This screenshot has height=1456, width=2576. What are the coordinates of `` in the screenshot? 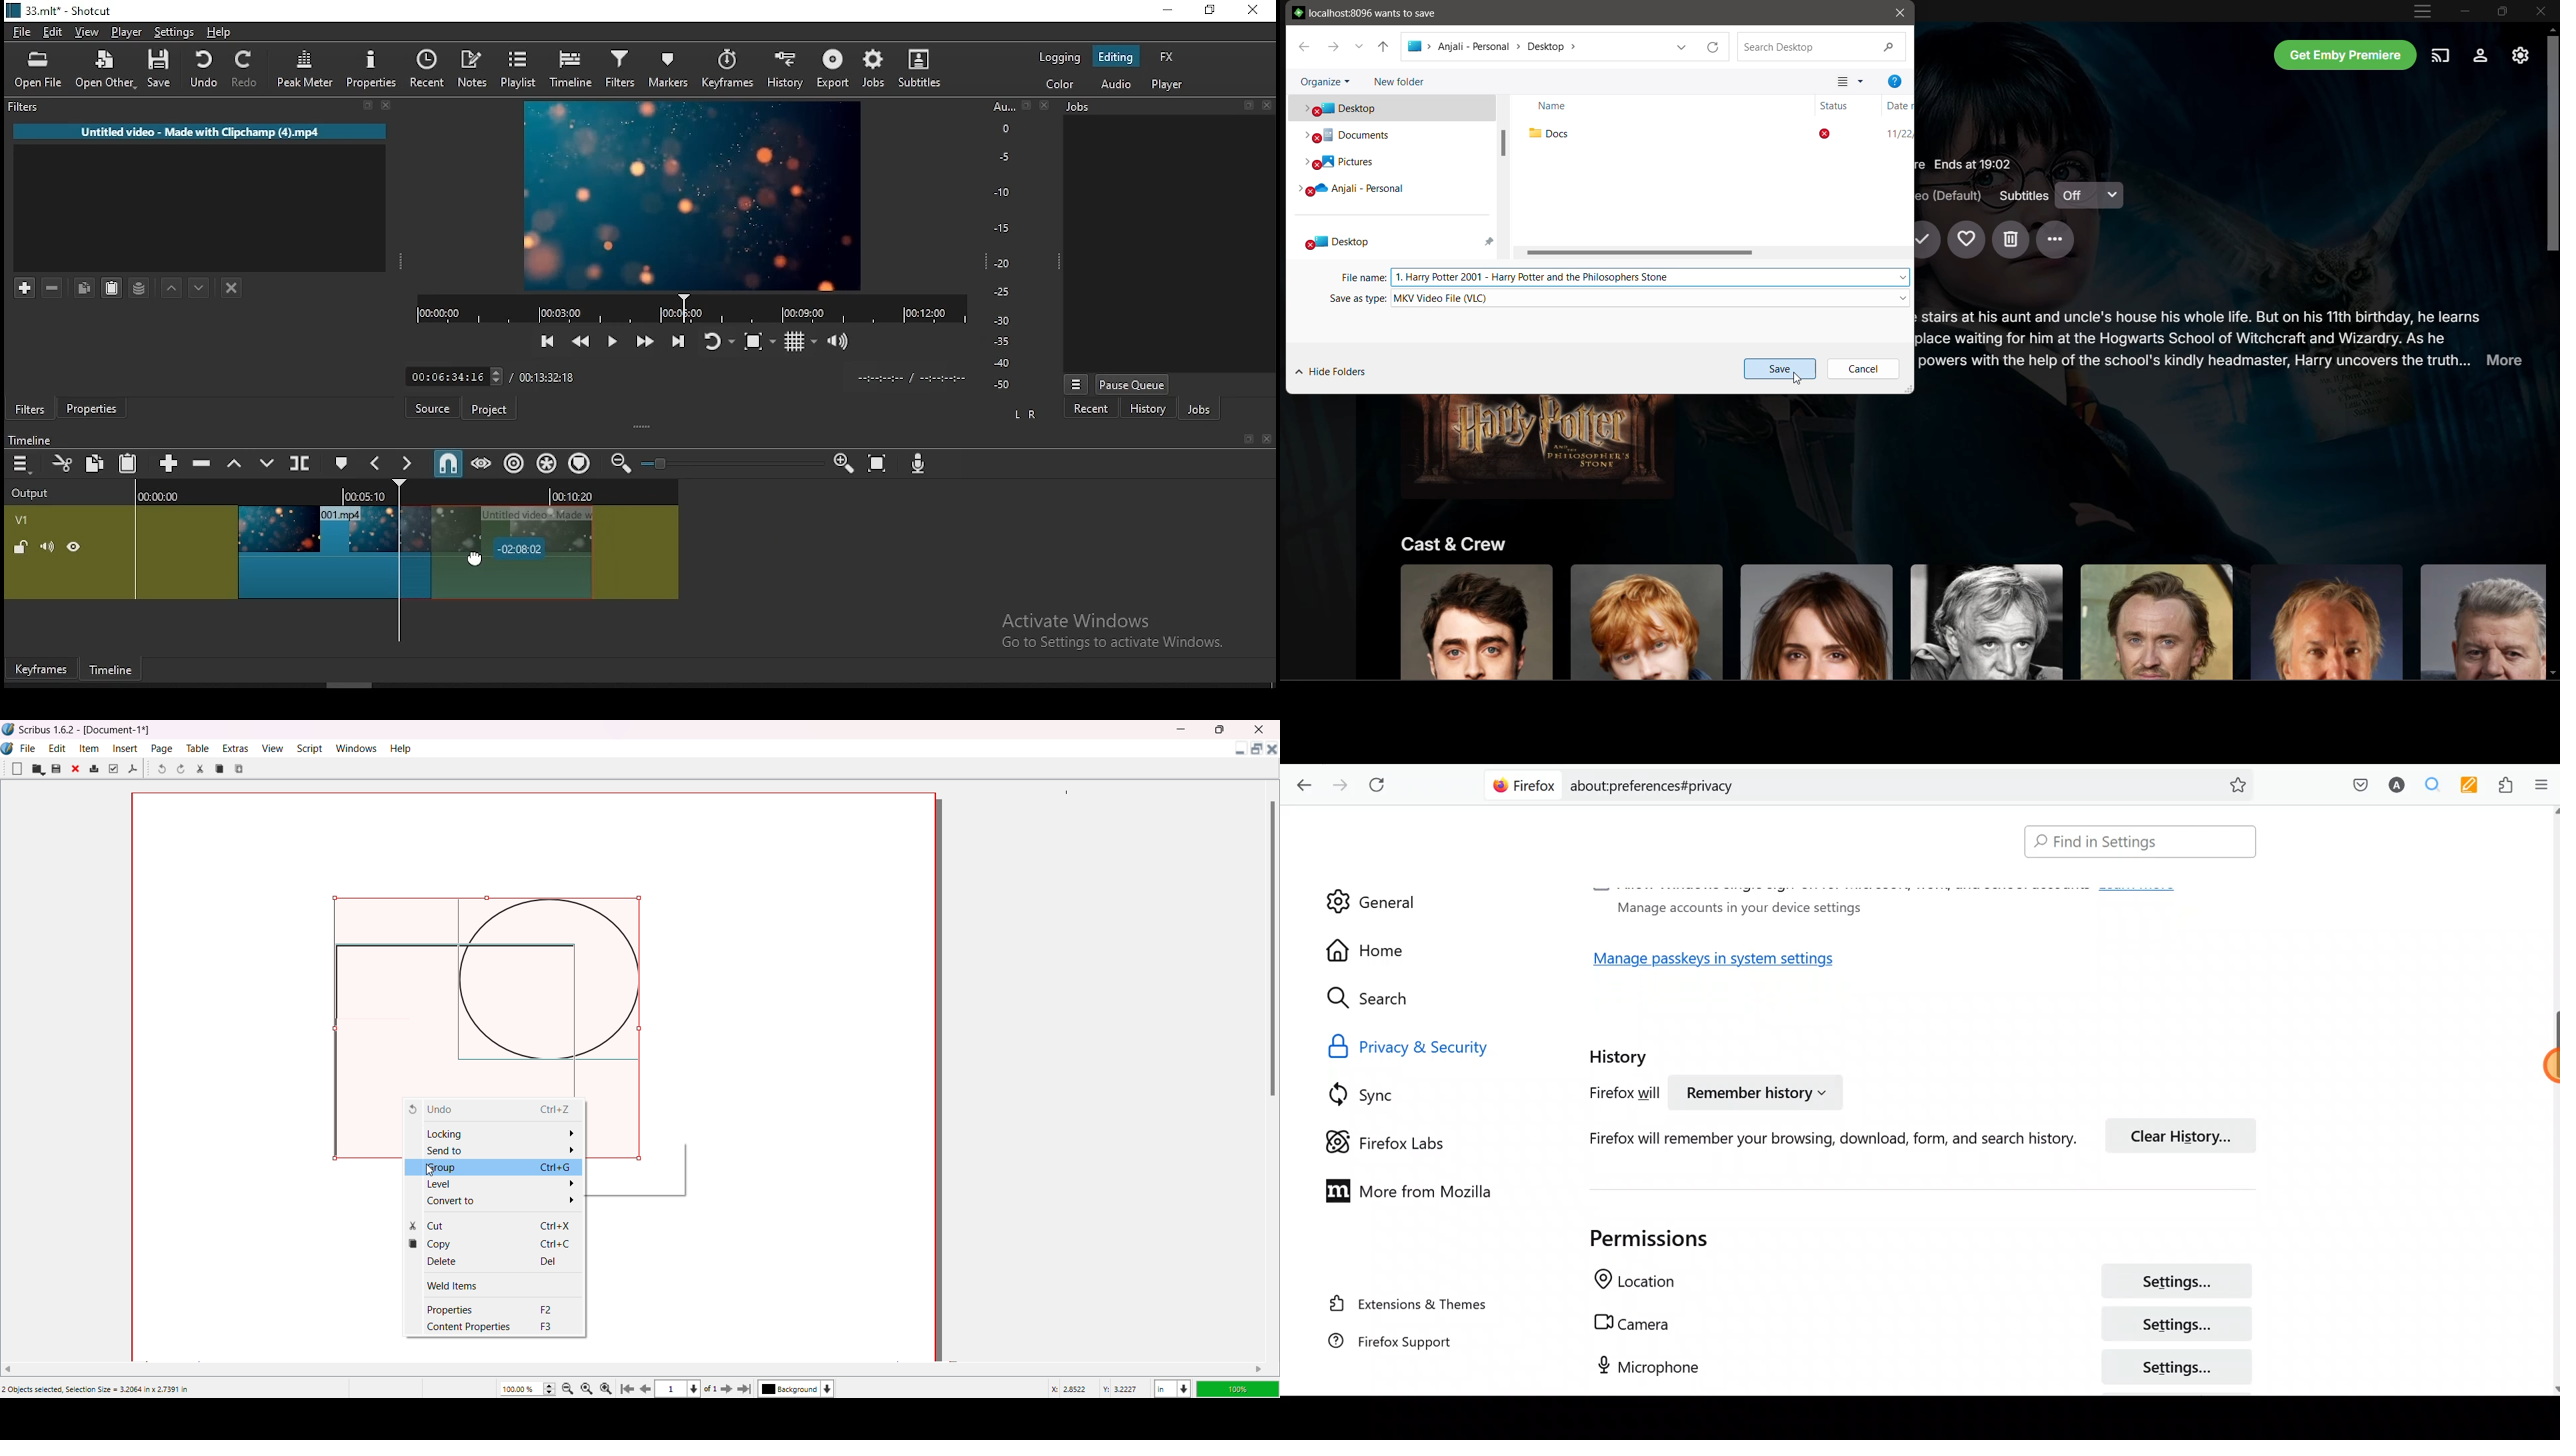 It's located at (1266, 440).